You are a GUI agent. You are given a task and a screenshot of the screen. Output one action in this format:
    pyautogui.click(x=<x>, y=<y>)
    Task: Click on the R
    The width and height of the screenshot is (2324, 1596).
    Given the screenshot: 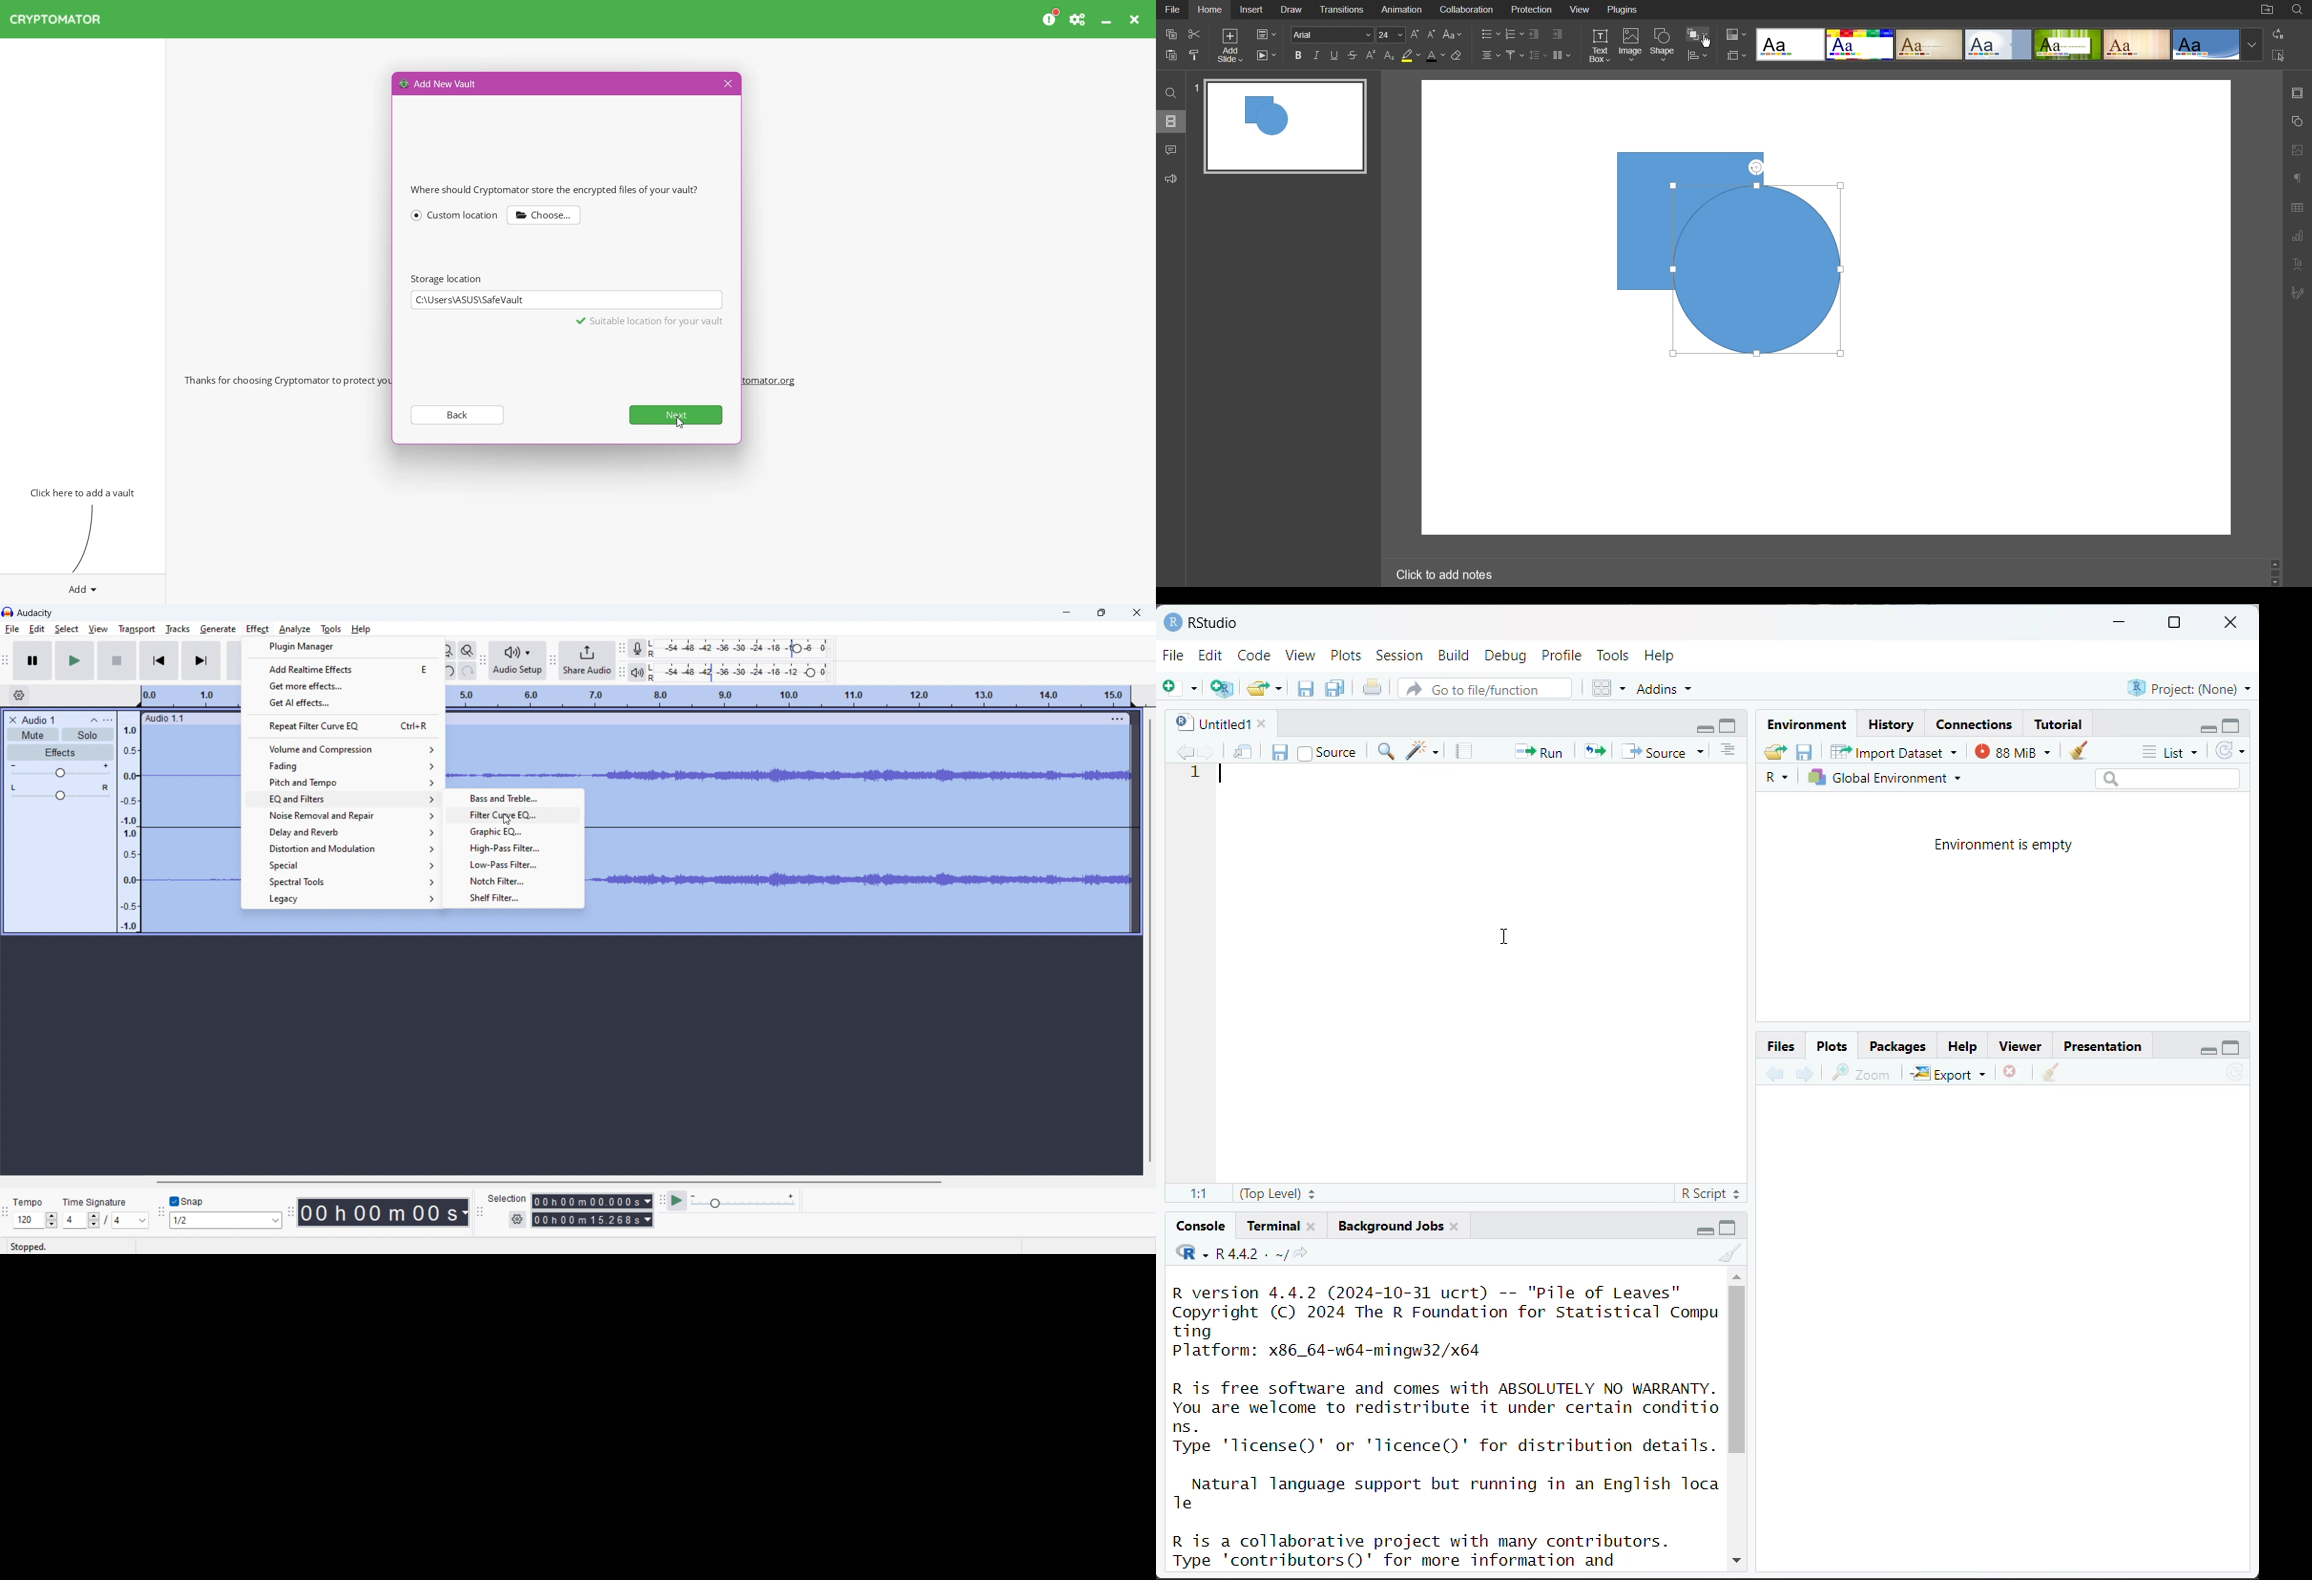 What is the action you would take?
    pyautogui.click(x=1781, y=779)
    